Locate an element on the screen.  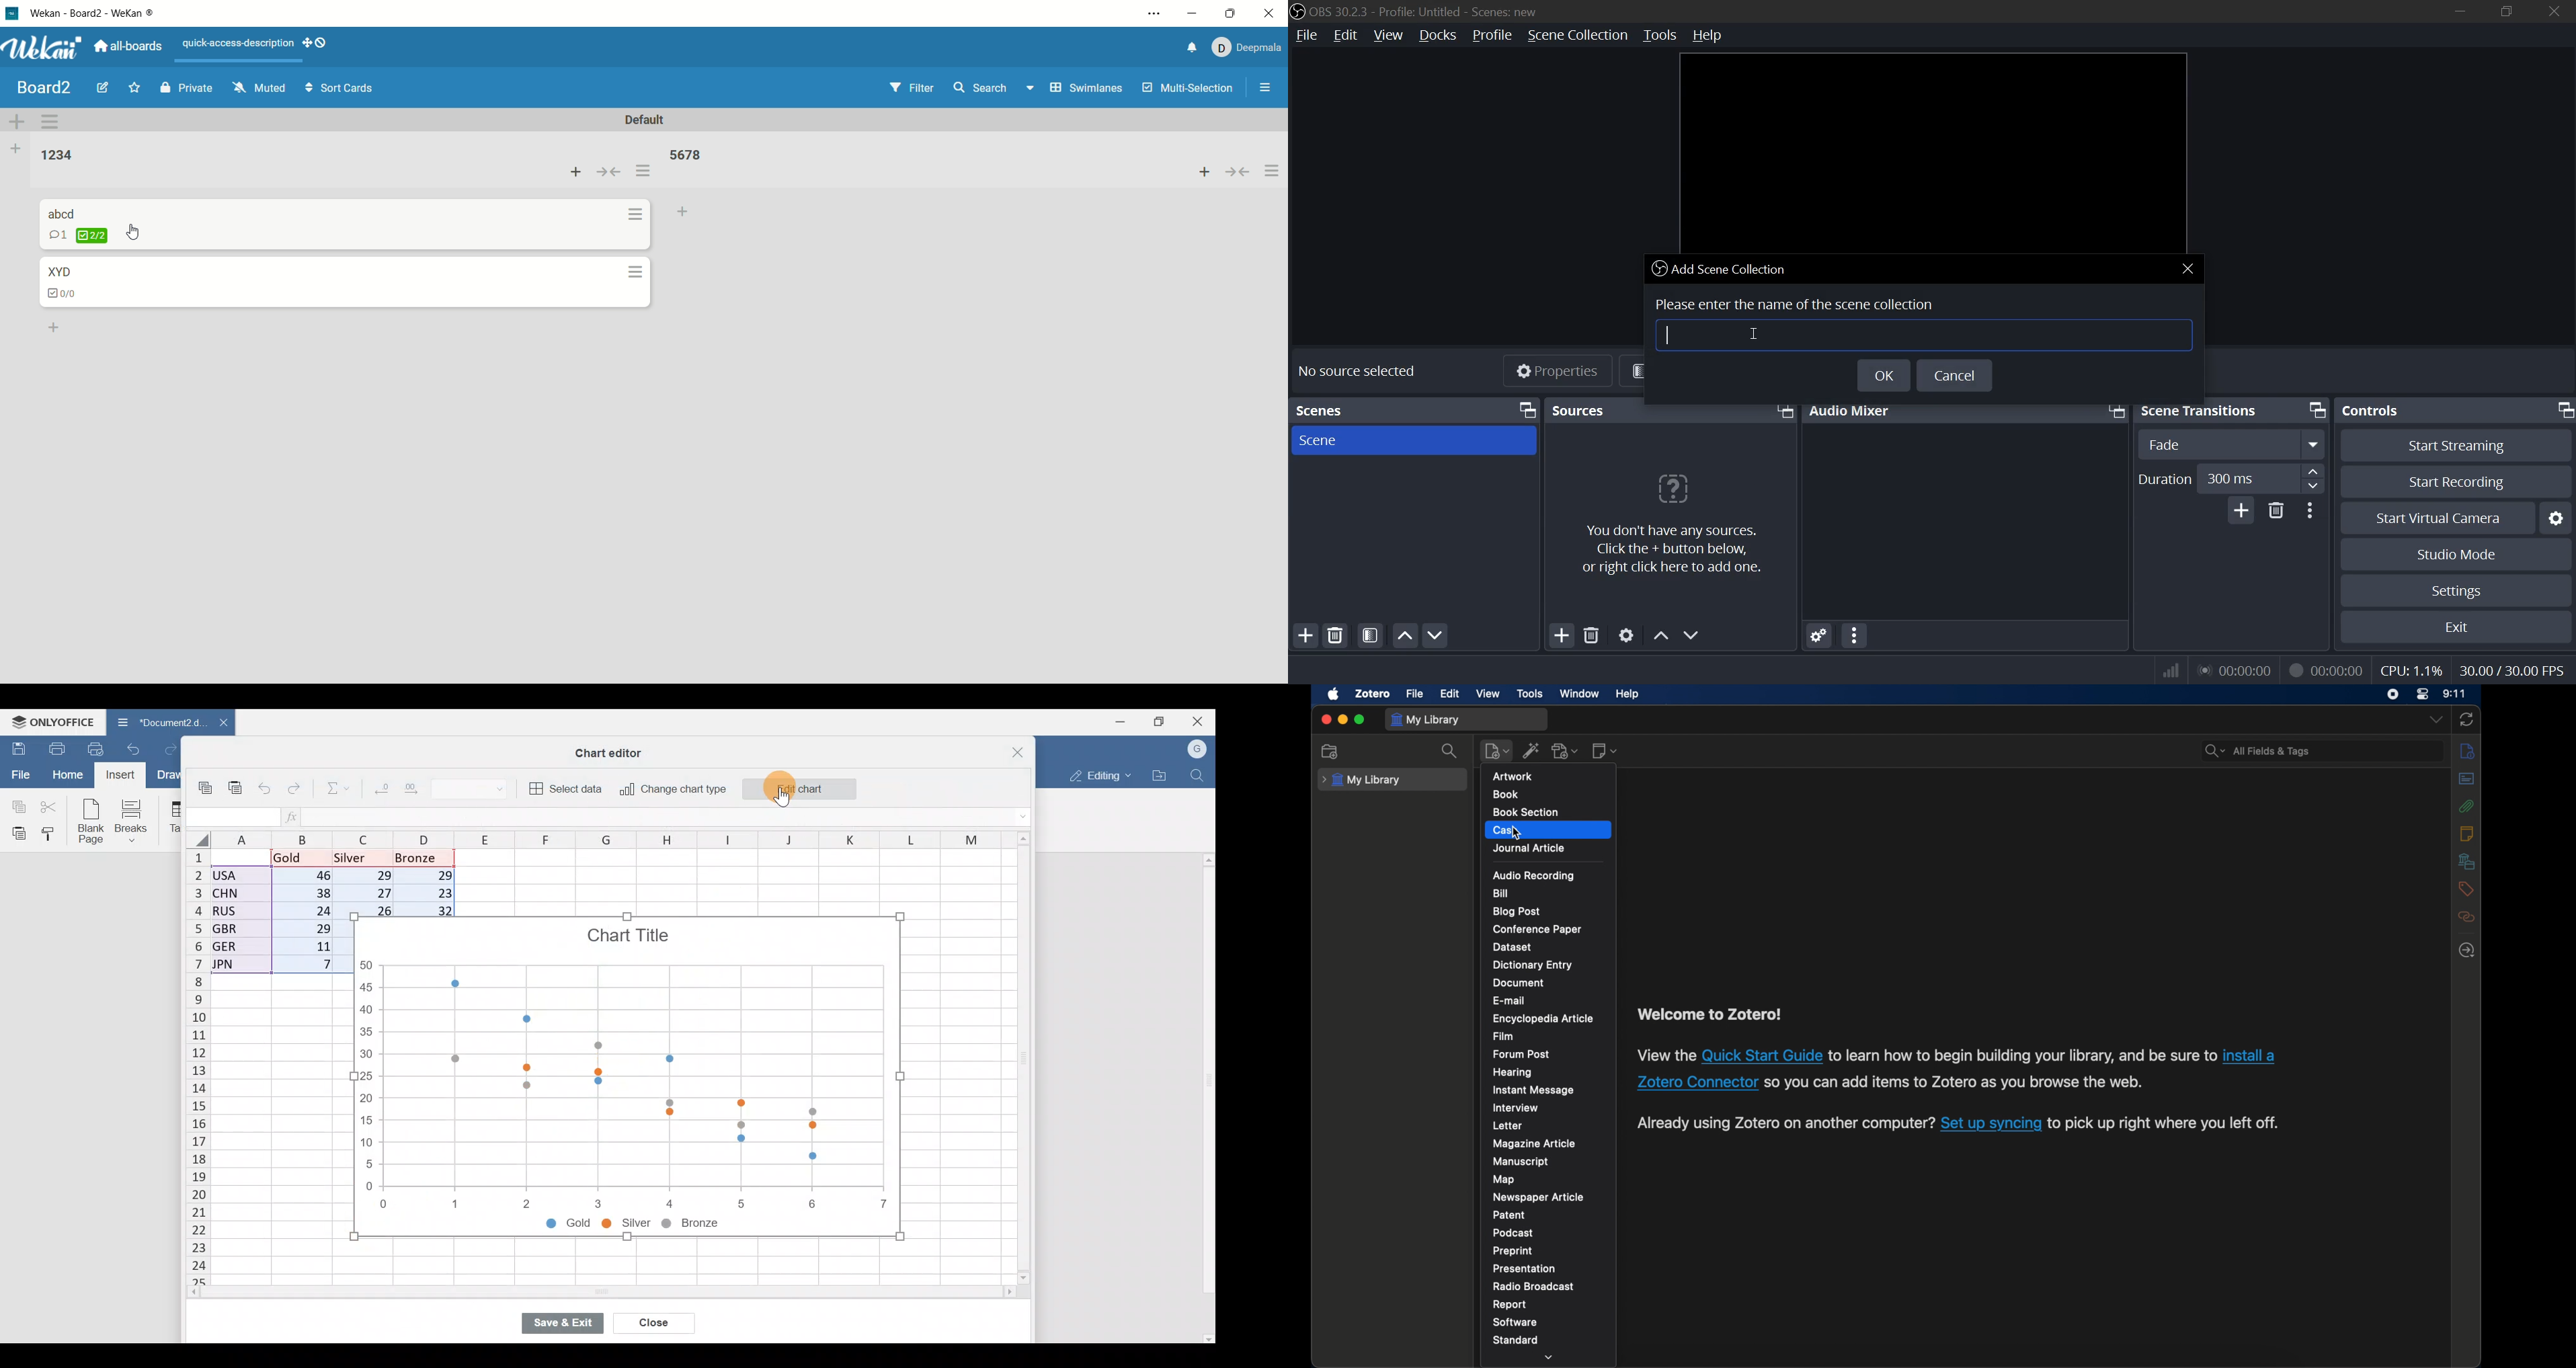
apple icon is located at coordinates (1334, 694).